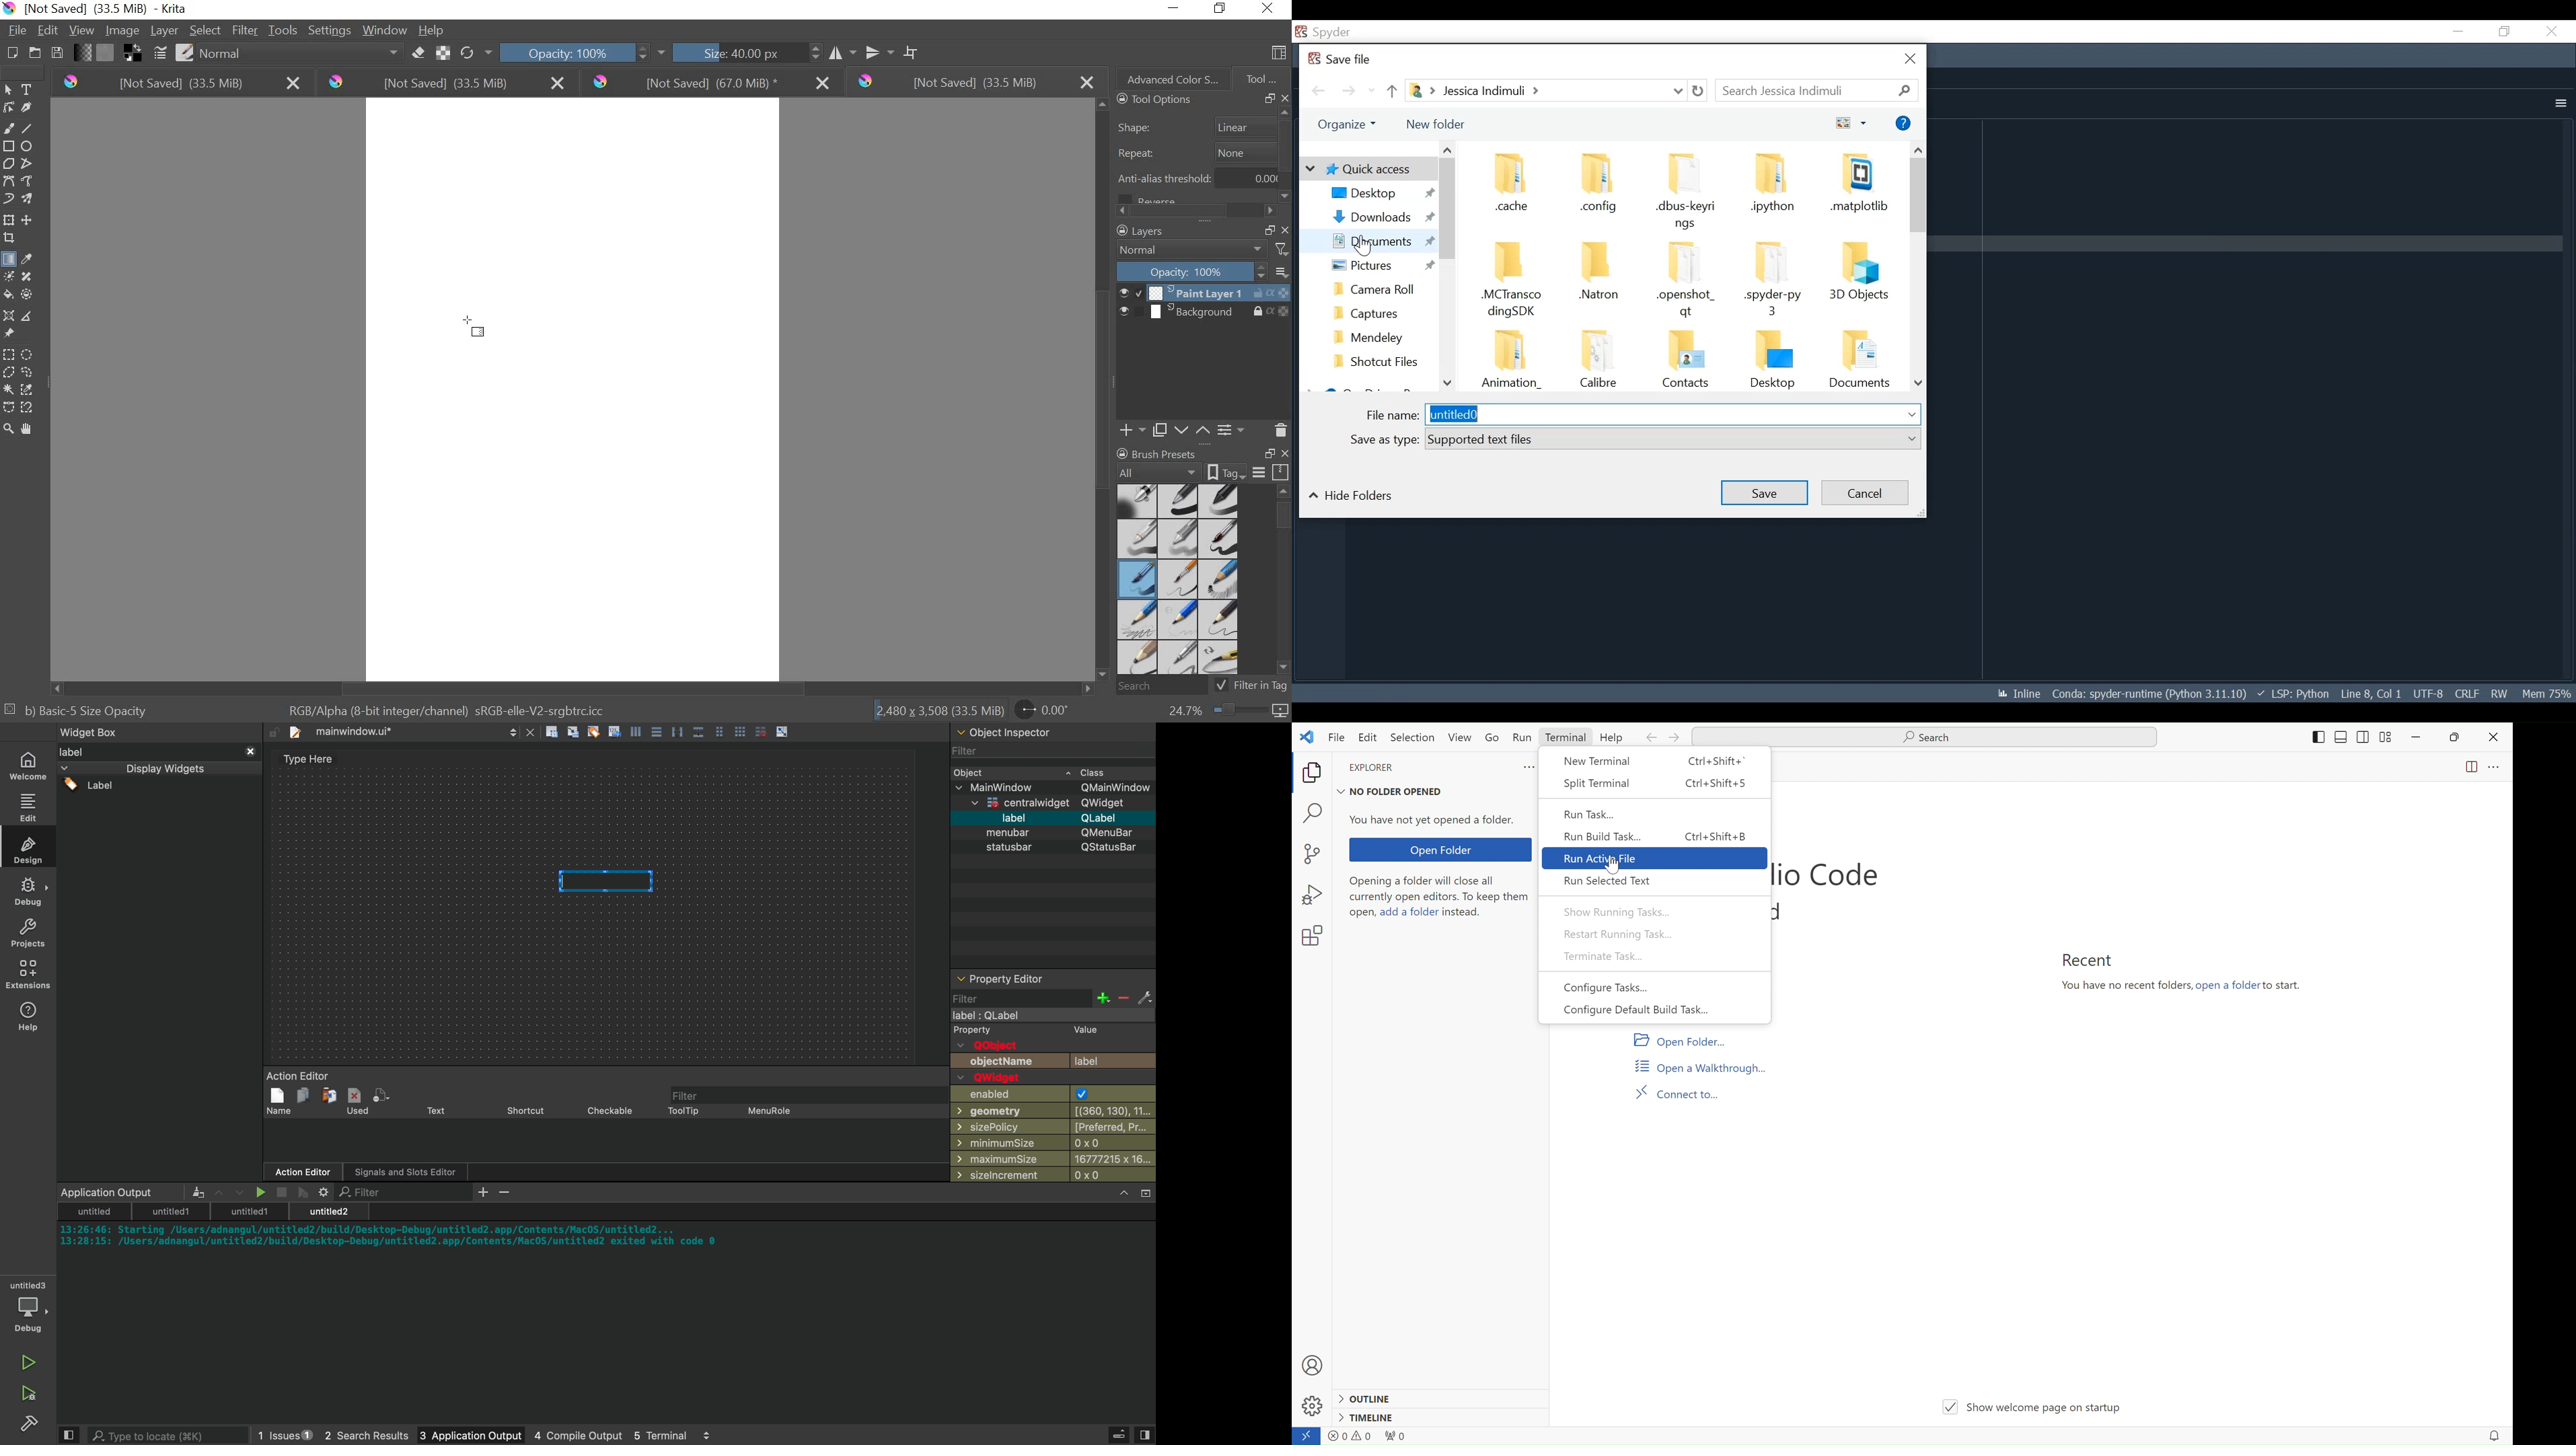 Image resolution: width=2576 pixels, height=1456 pixels. I want to click on Search, so click(1933, 736).